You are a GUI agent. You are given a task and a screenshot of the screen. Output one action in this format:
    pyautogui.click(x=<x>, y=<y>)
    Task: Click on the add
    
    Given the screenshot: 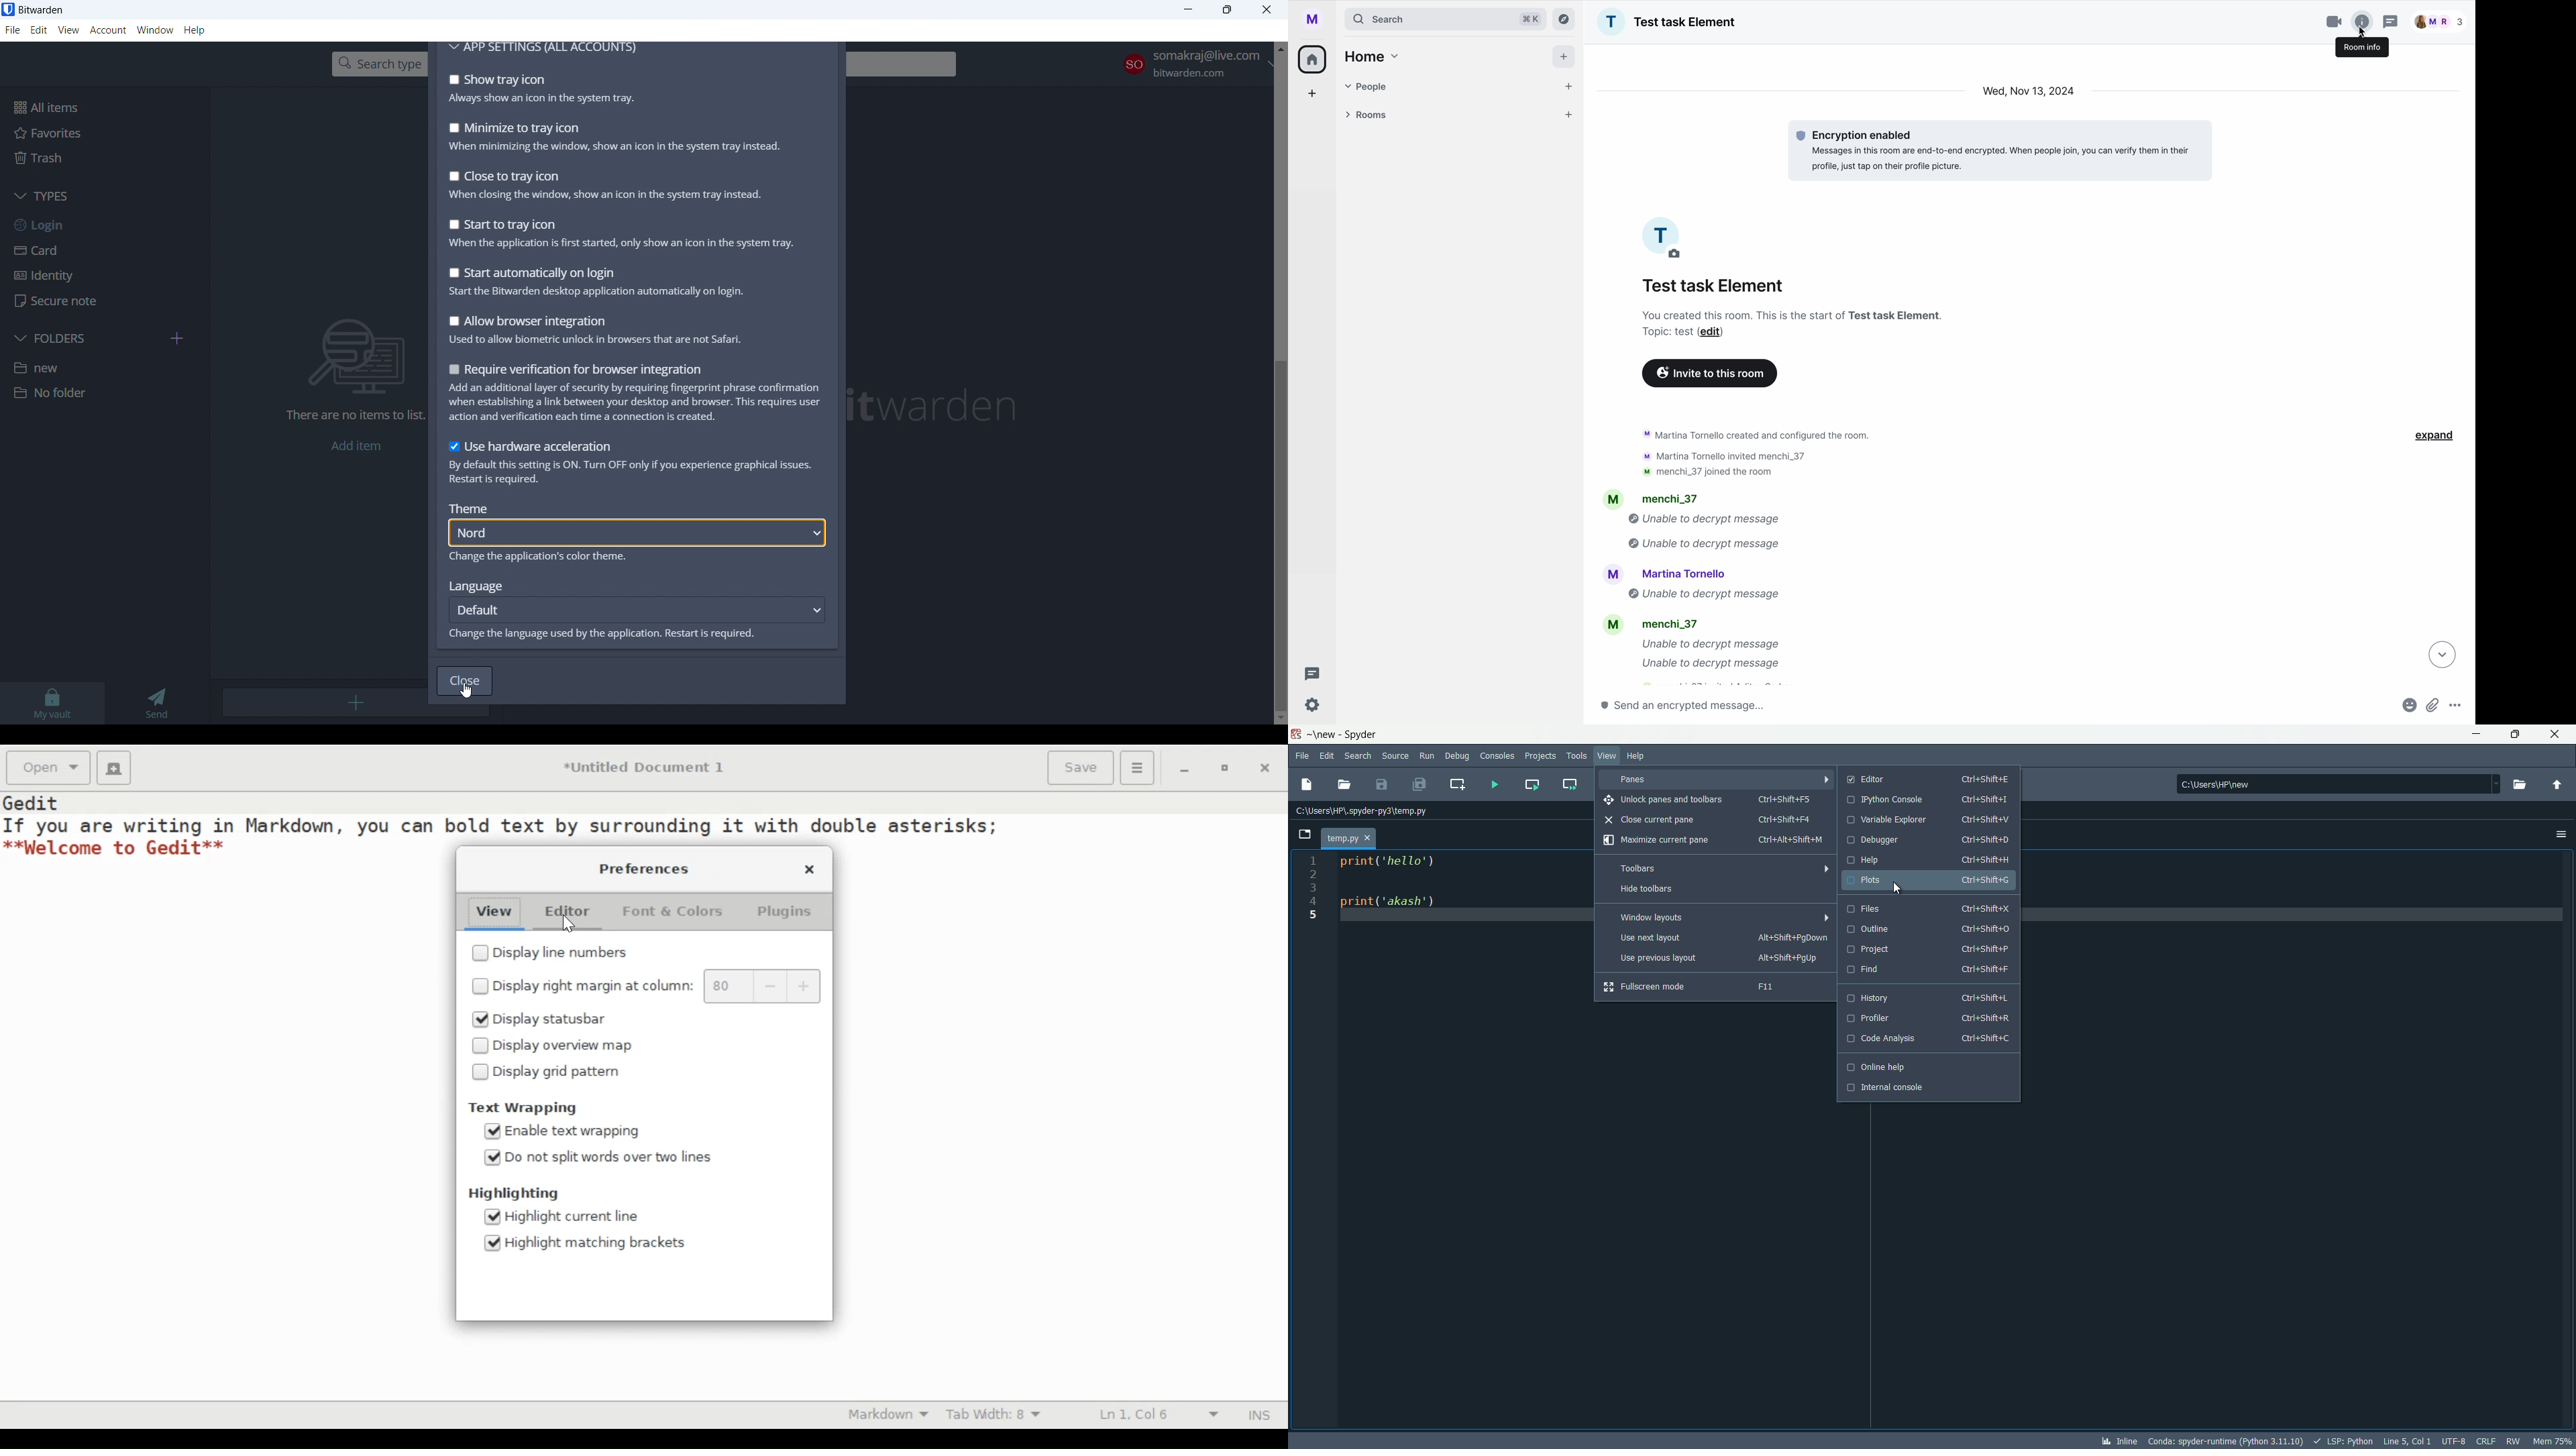 What is the action you would take?
    pyautogui.click(x=1563, y=57)
    